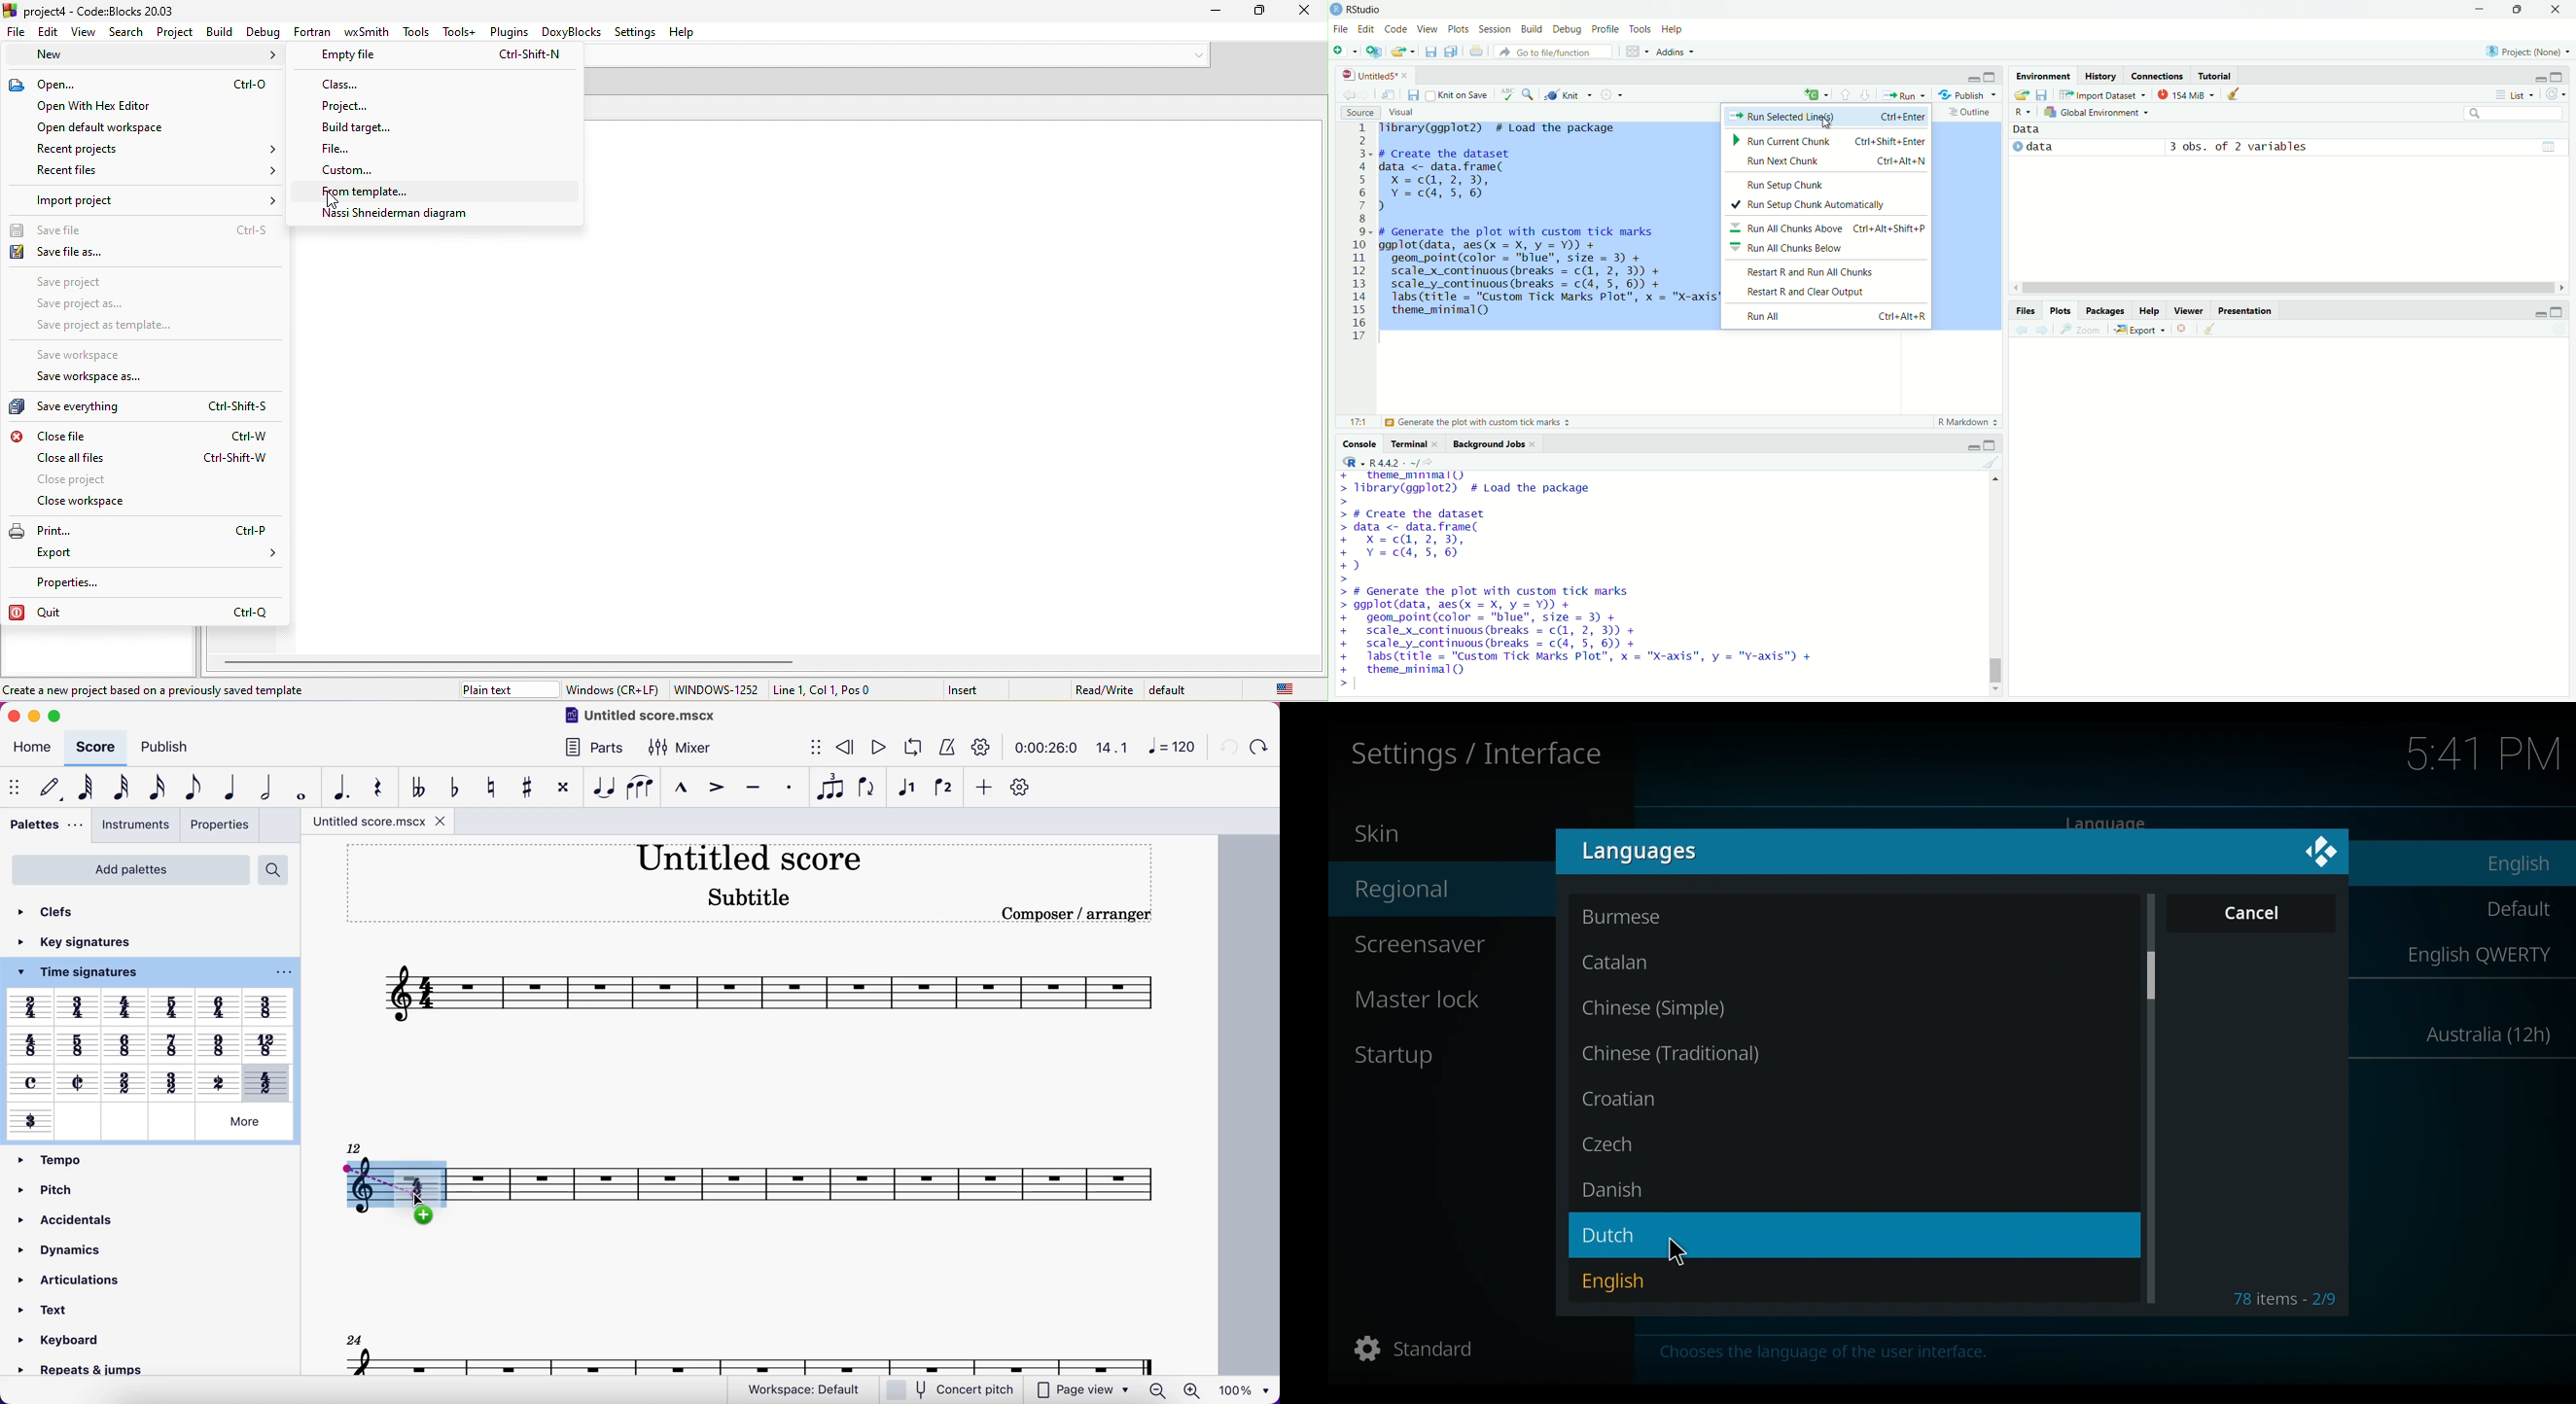 Image resolution: width=2576 pixels, height=1428 pixels. Describe the element at coordinates (787, 788) in the screenshot. I see `staccato` at that location.